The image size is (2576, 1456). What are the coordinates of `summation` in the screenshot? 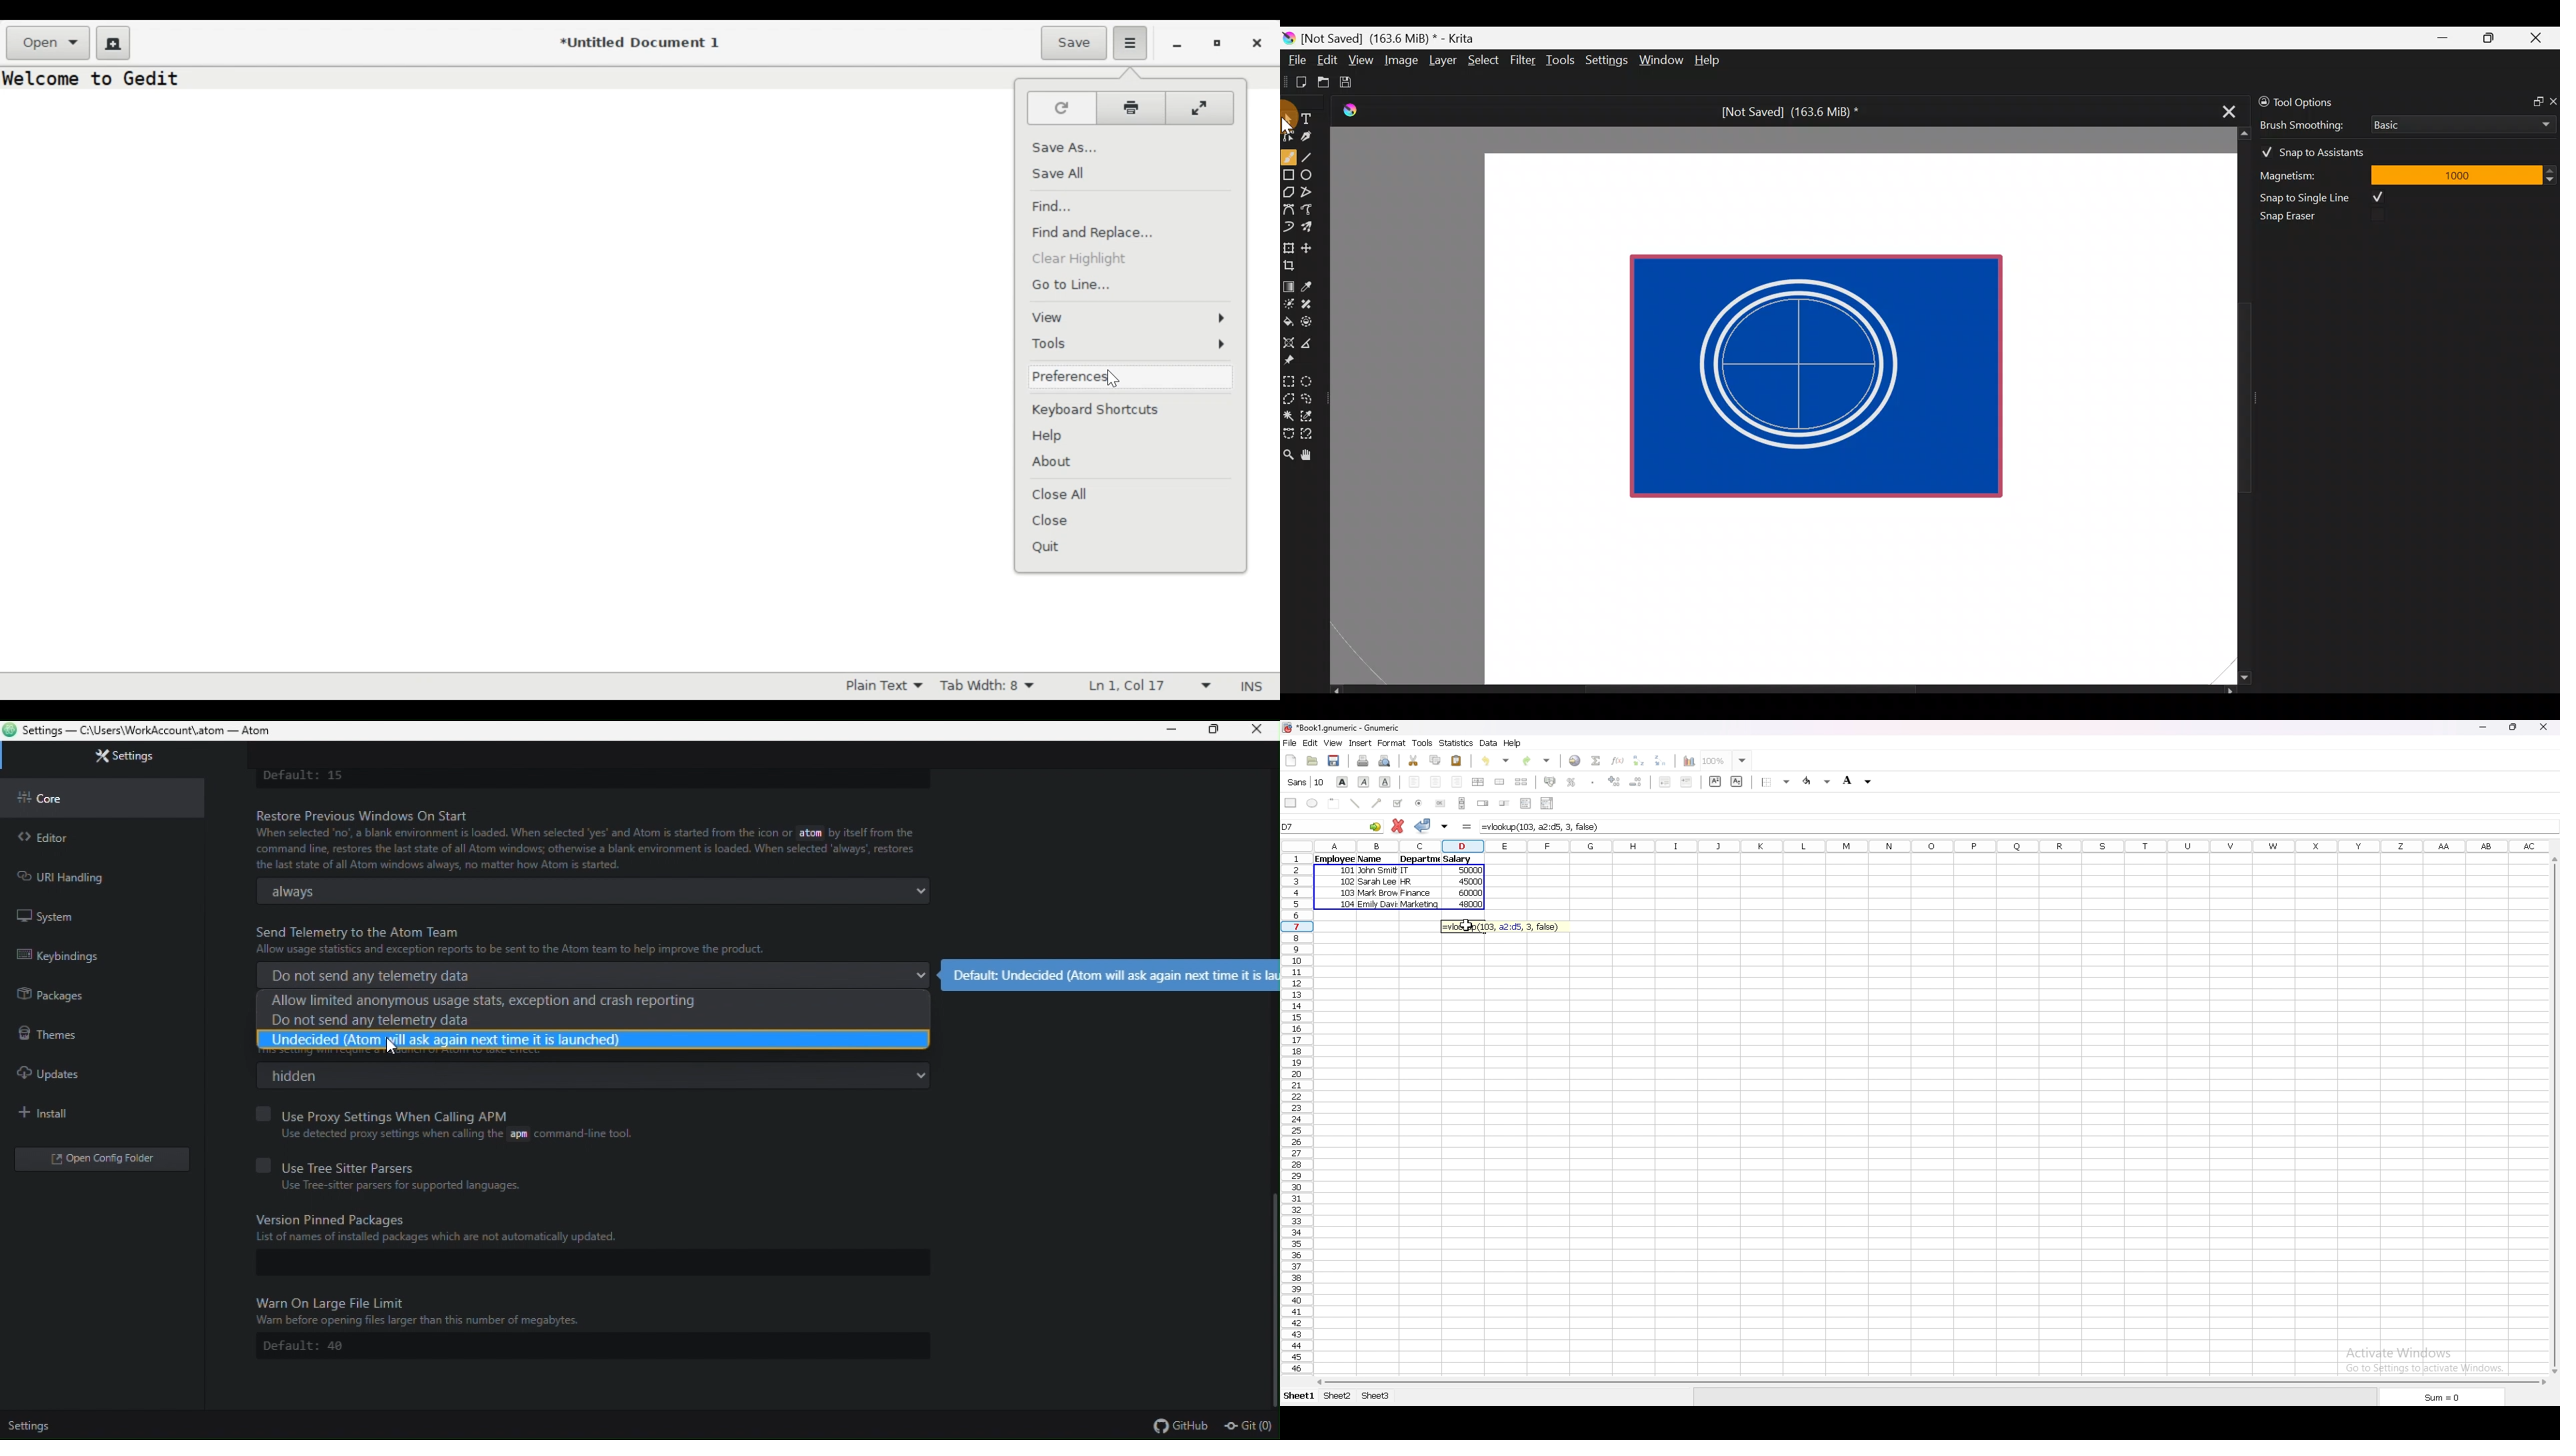 It's located at (1597, 761).